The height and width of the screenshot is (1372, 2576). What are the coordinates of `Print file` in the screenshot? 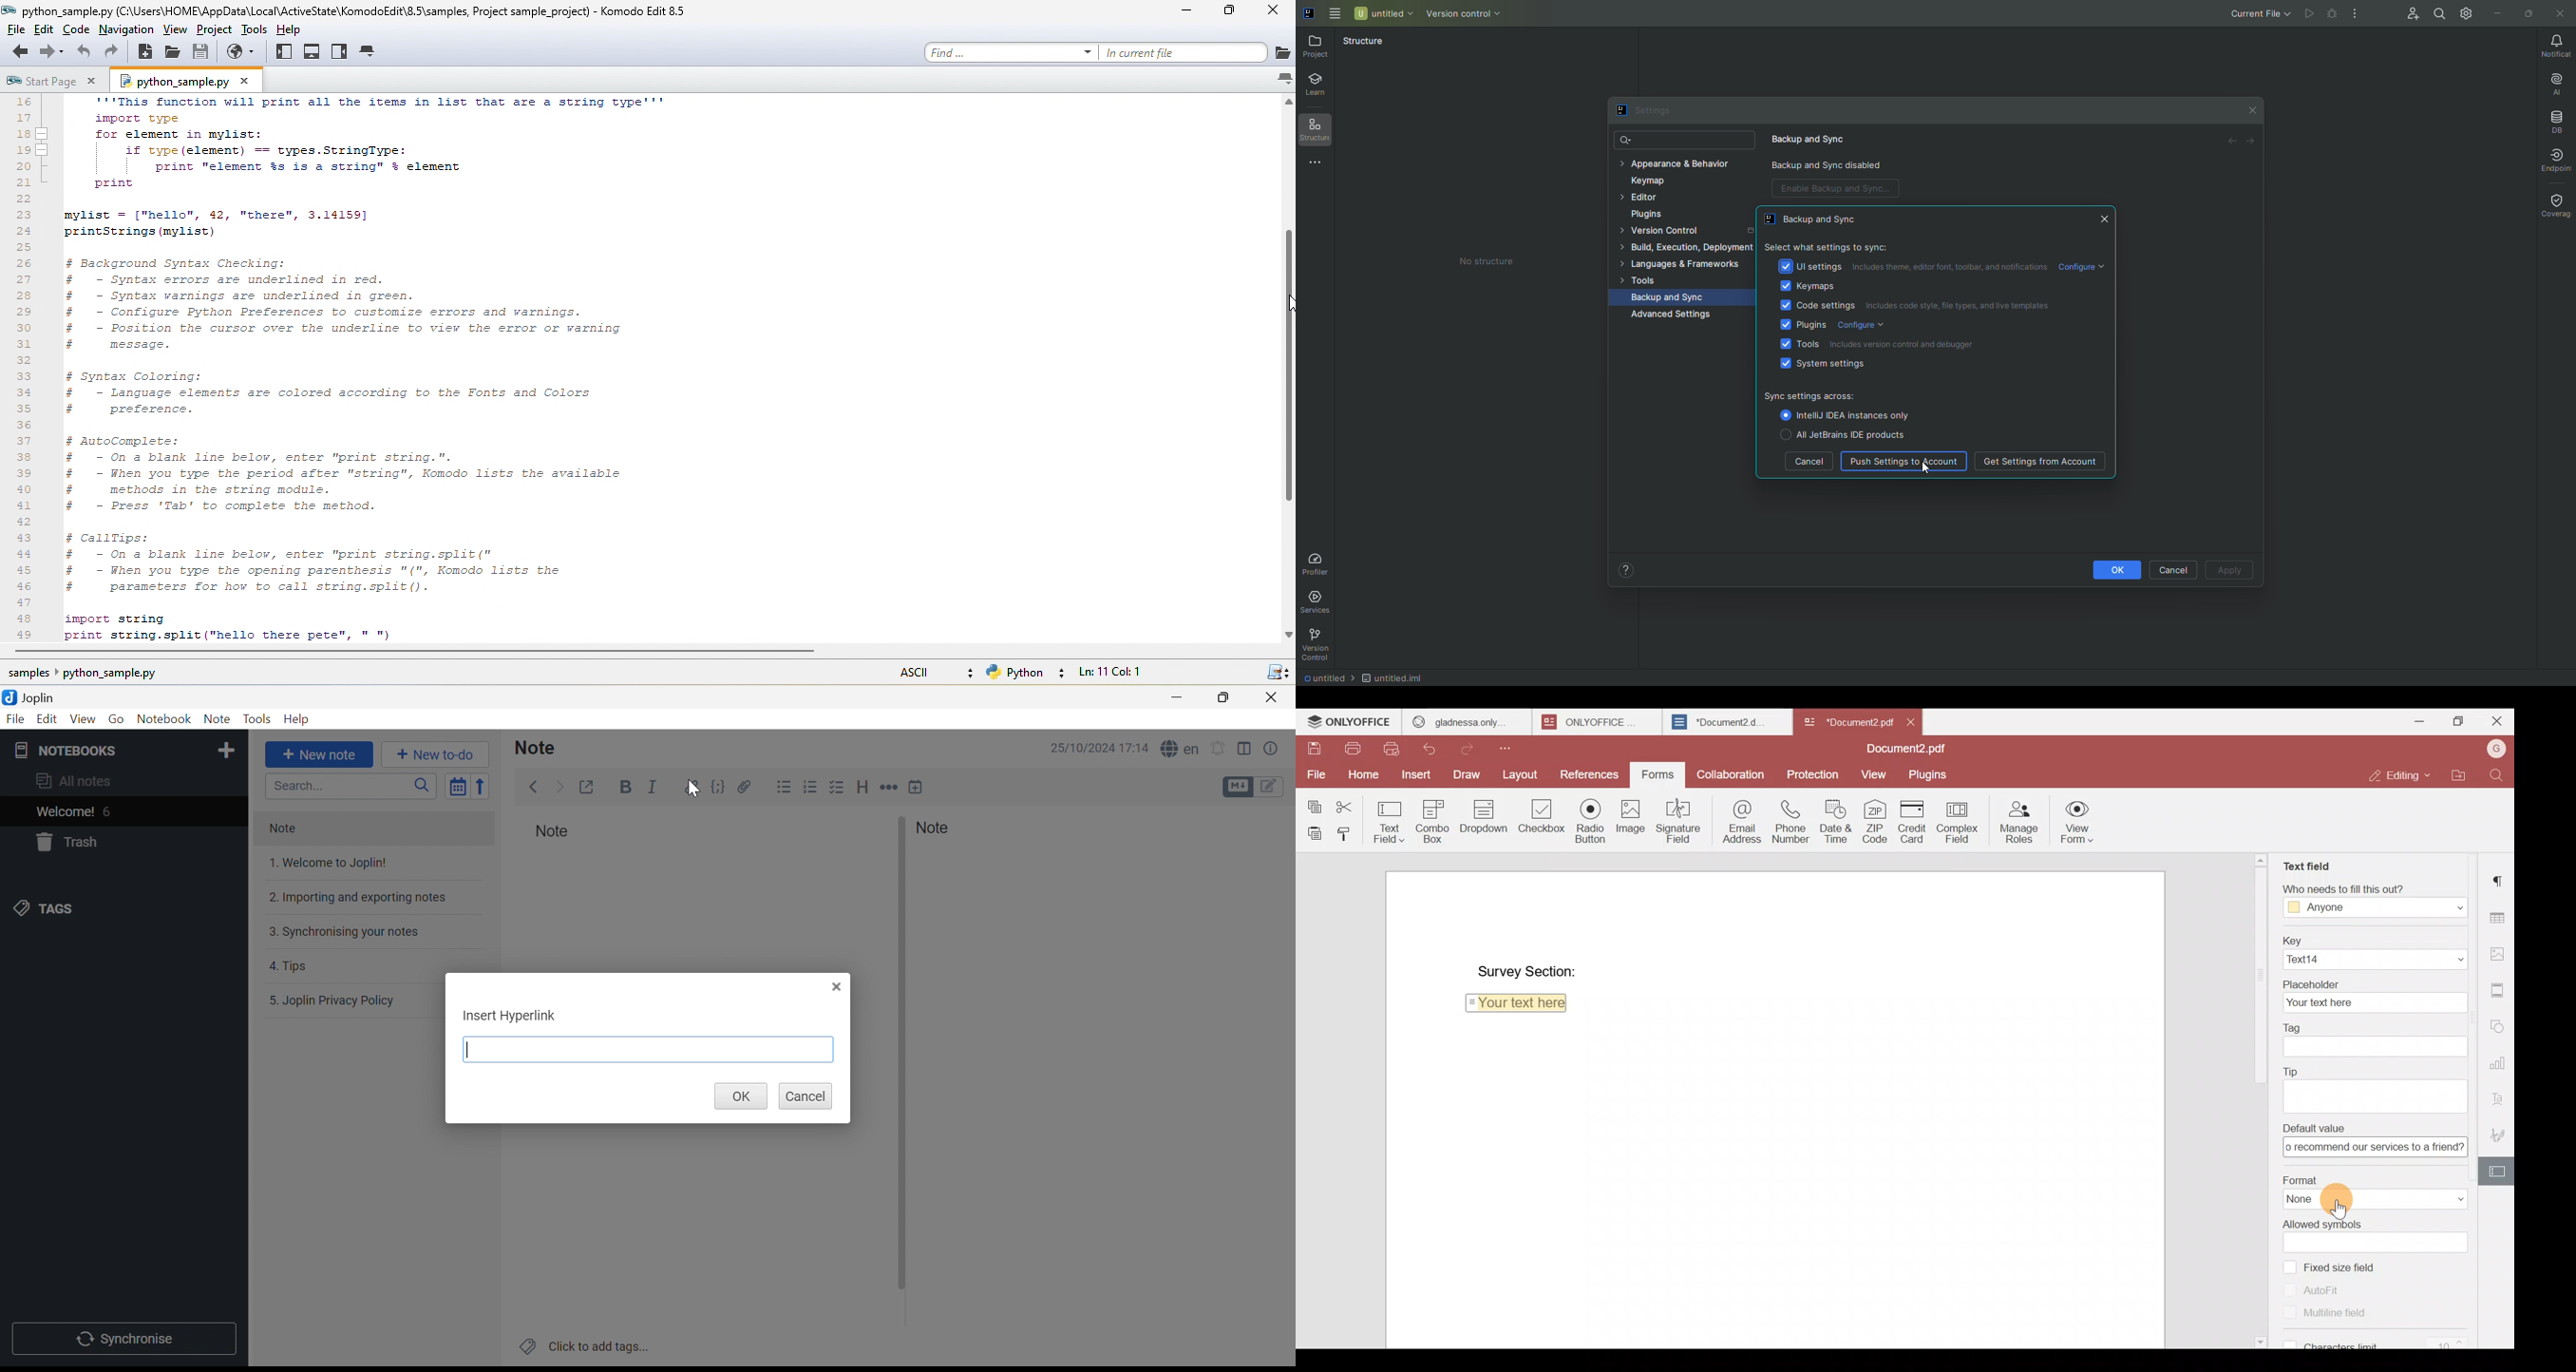 It's located at (1348, 746).